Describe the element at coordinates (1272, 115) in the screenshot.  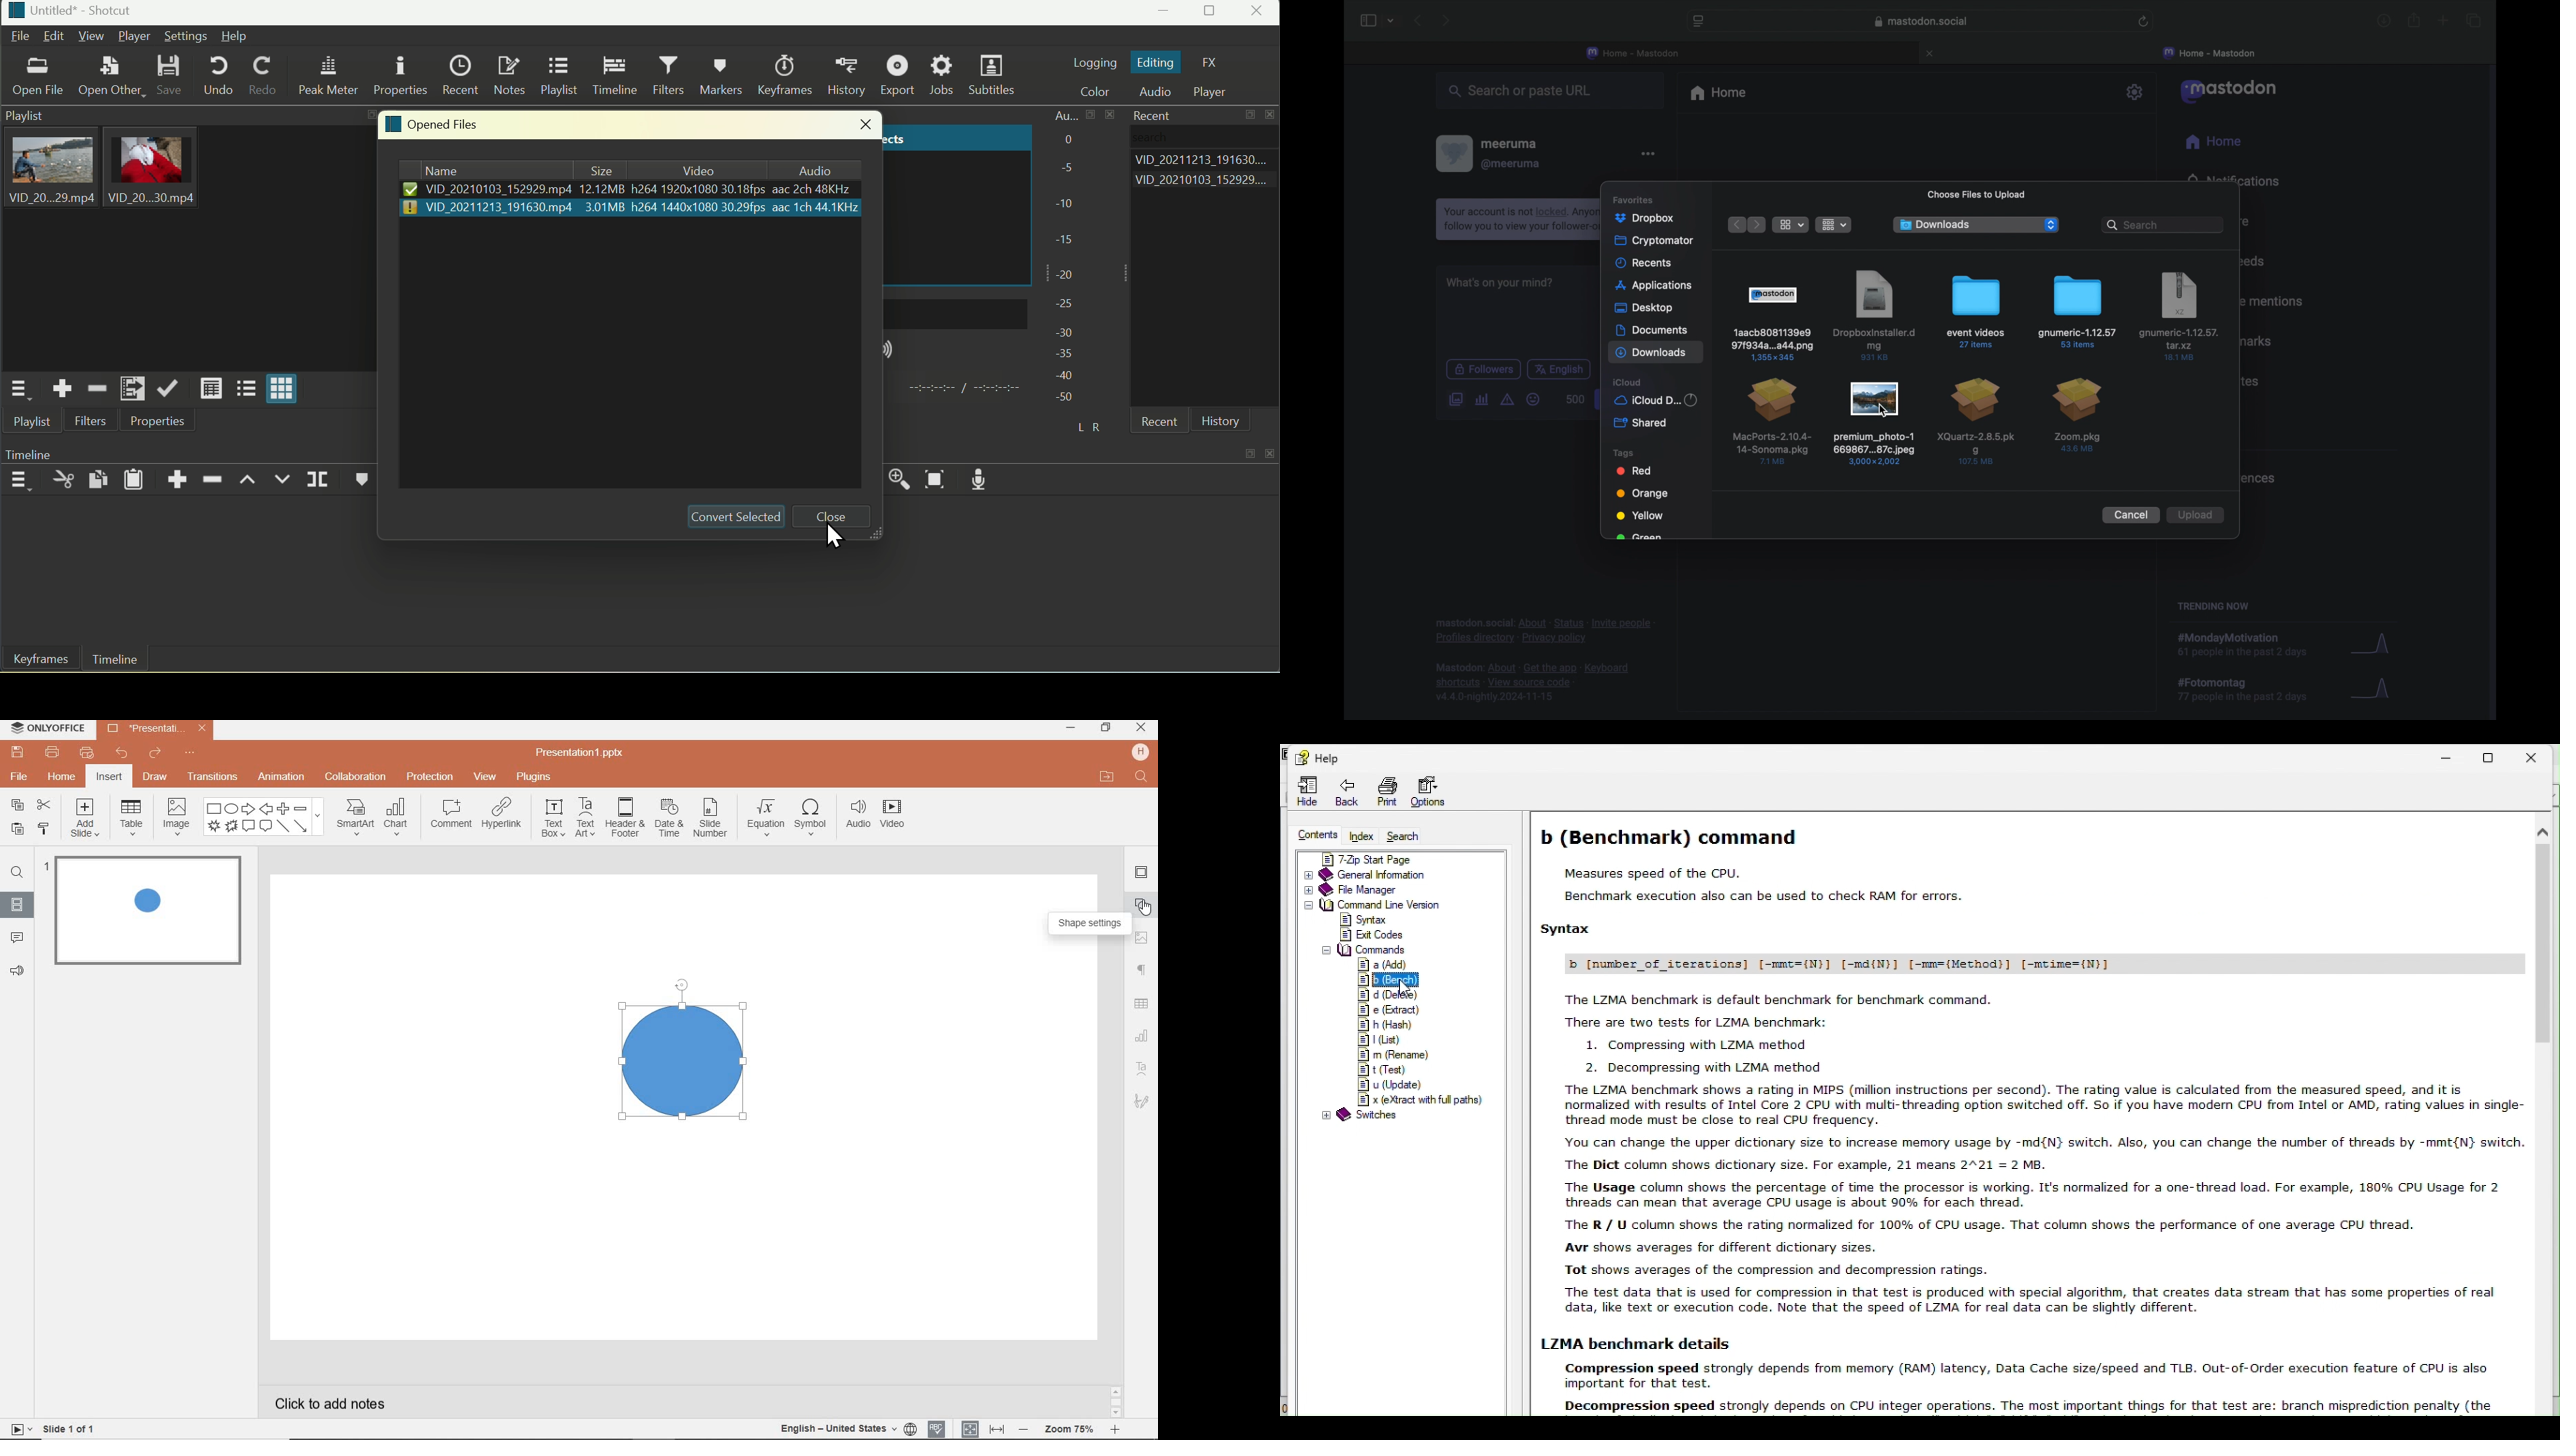
I see `close` at that location.